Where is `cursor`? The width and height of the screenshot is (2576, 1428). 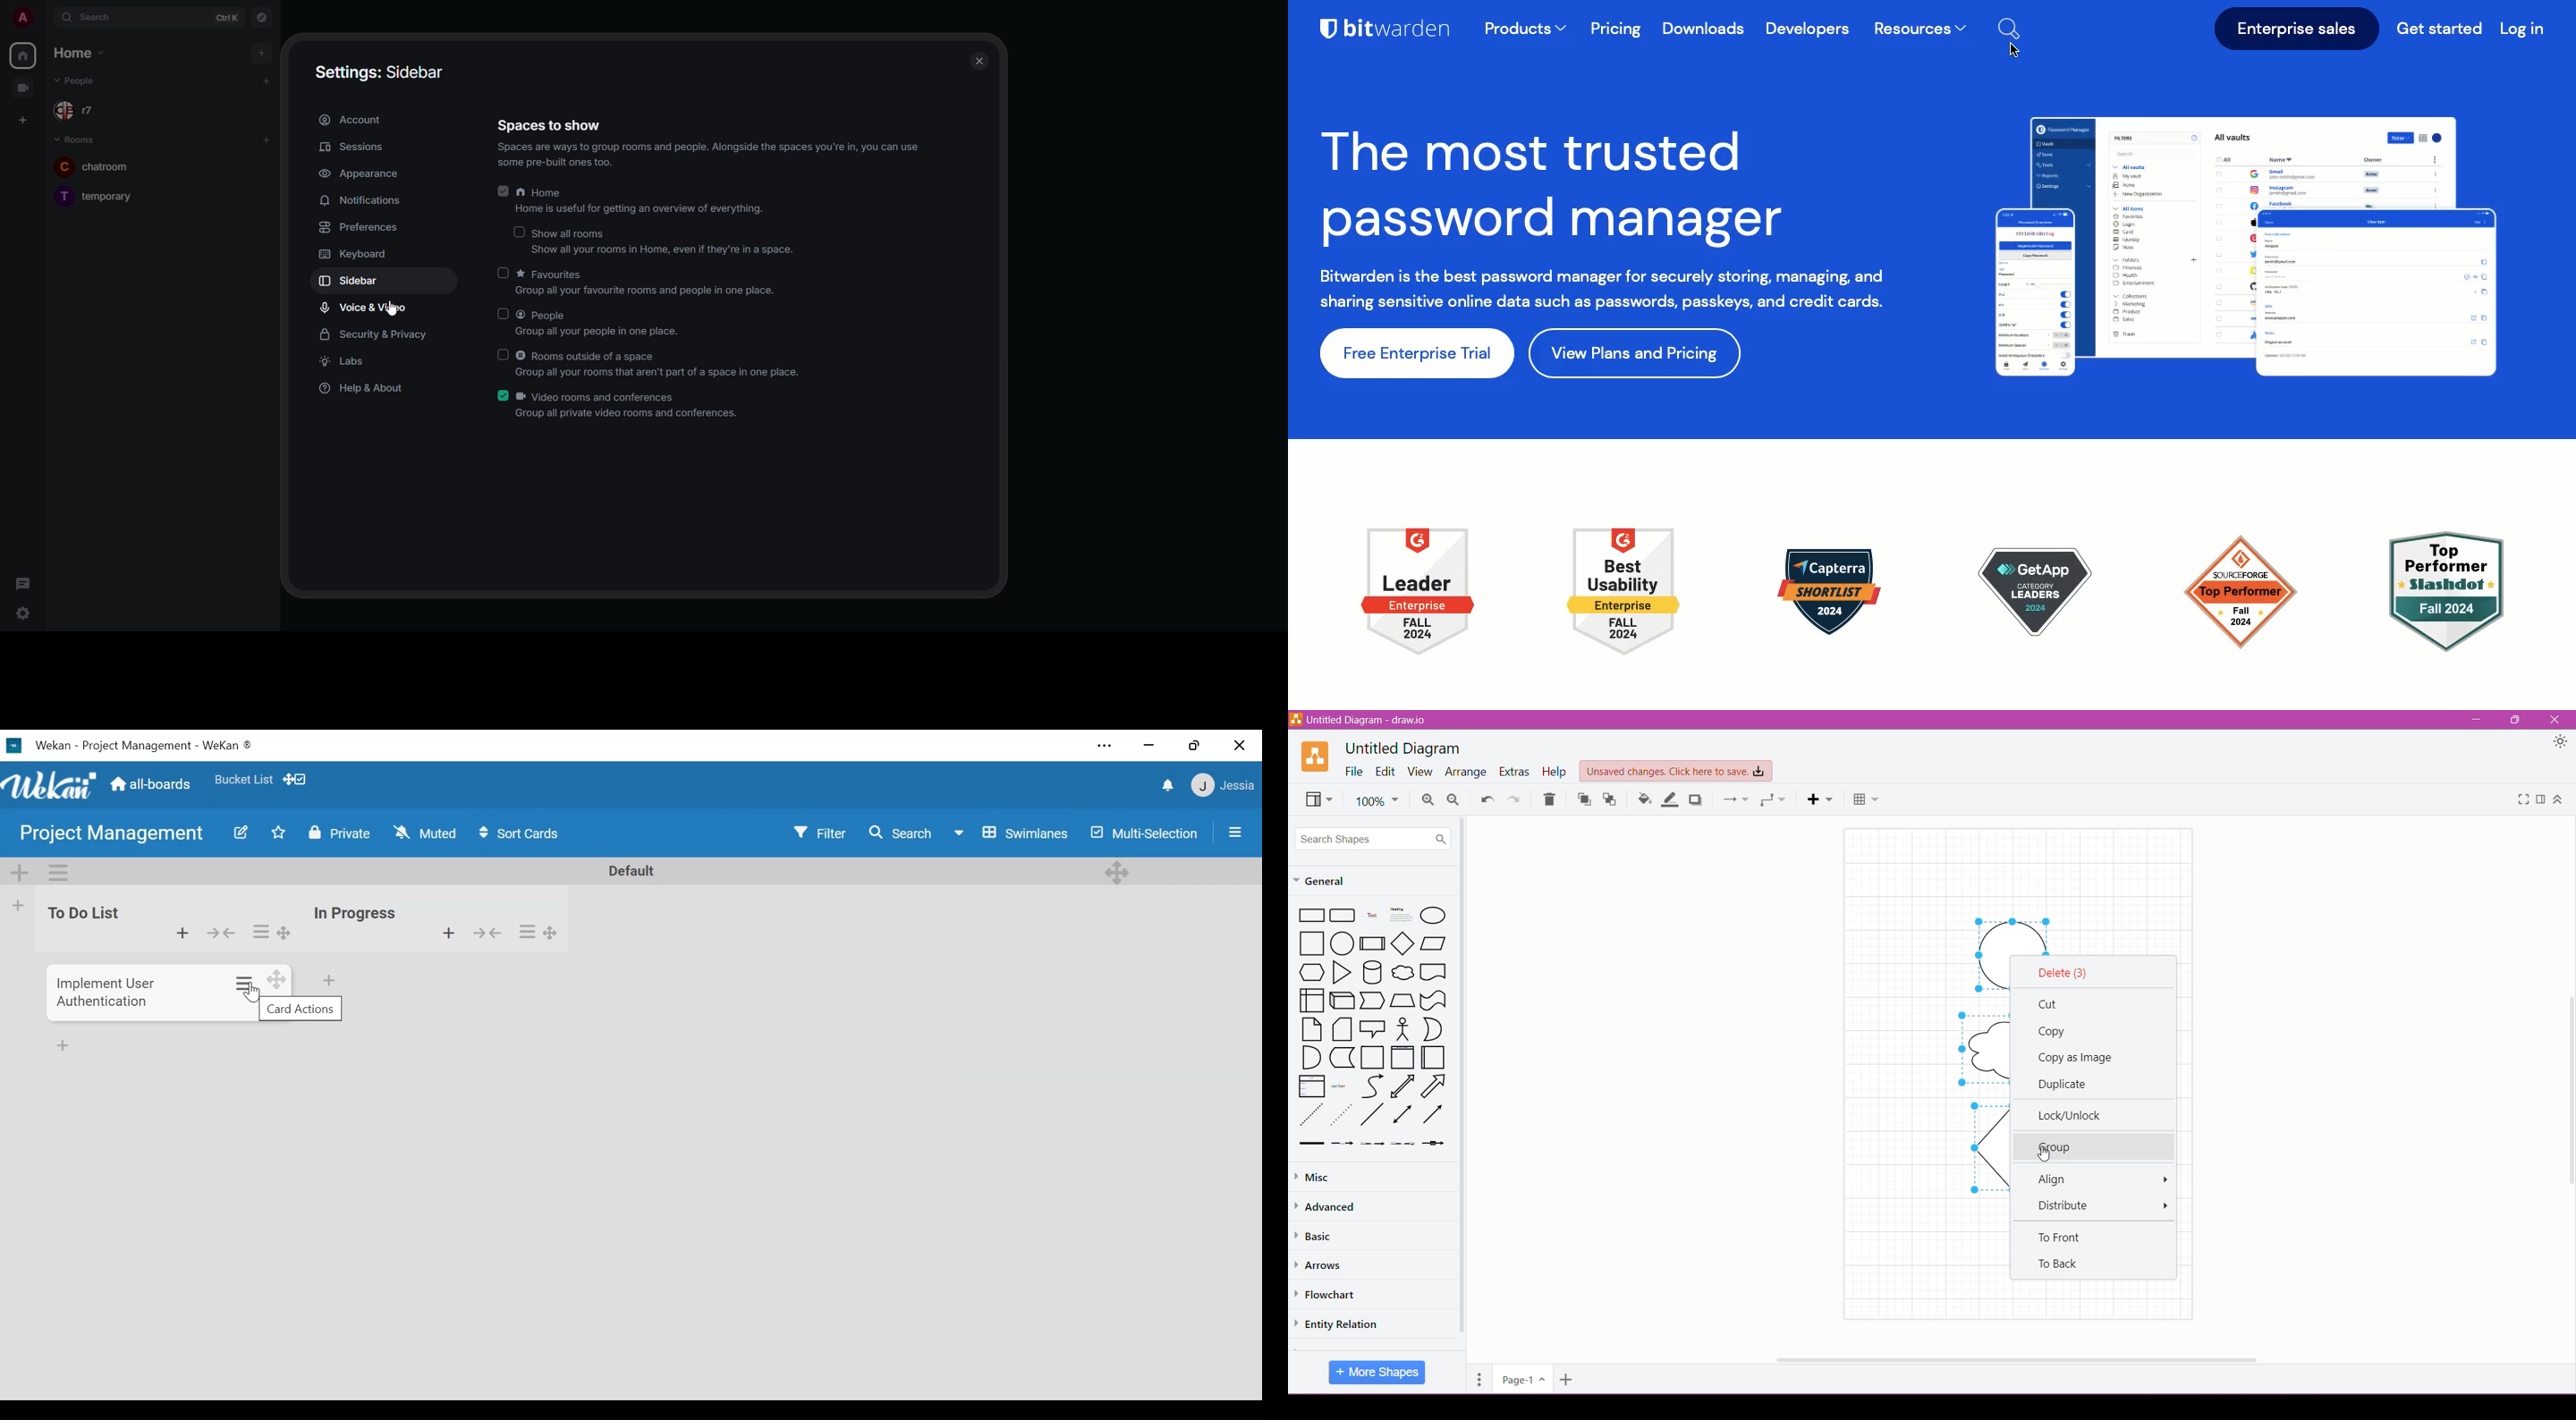 cursor is located at coordinates (391, 308).